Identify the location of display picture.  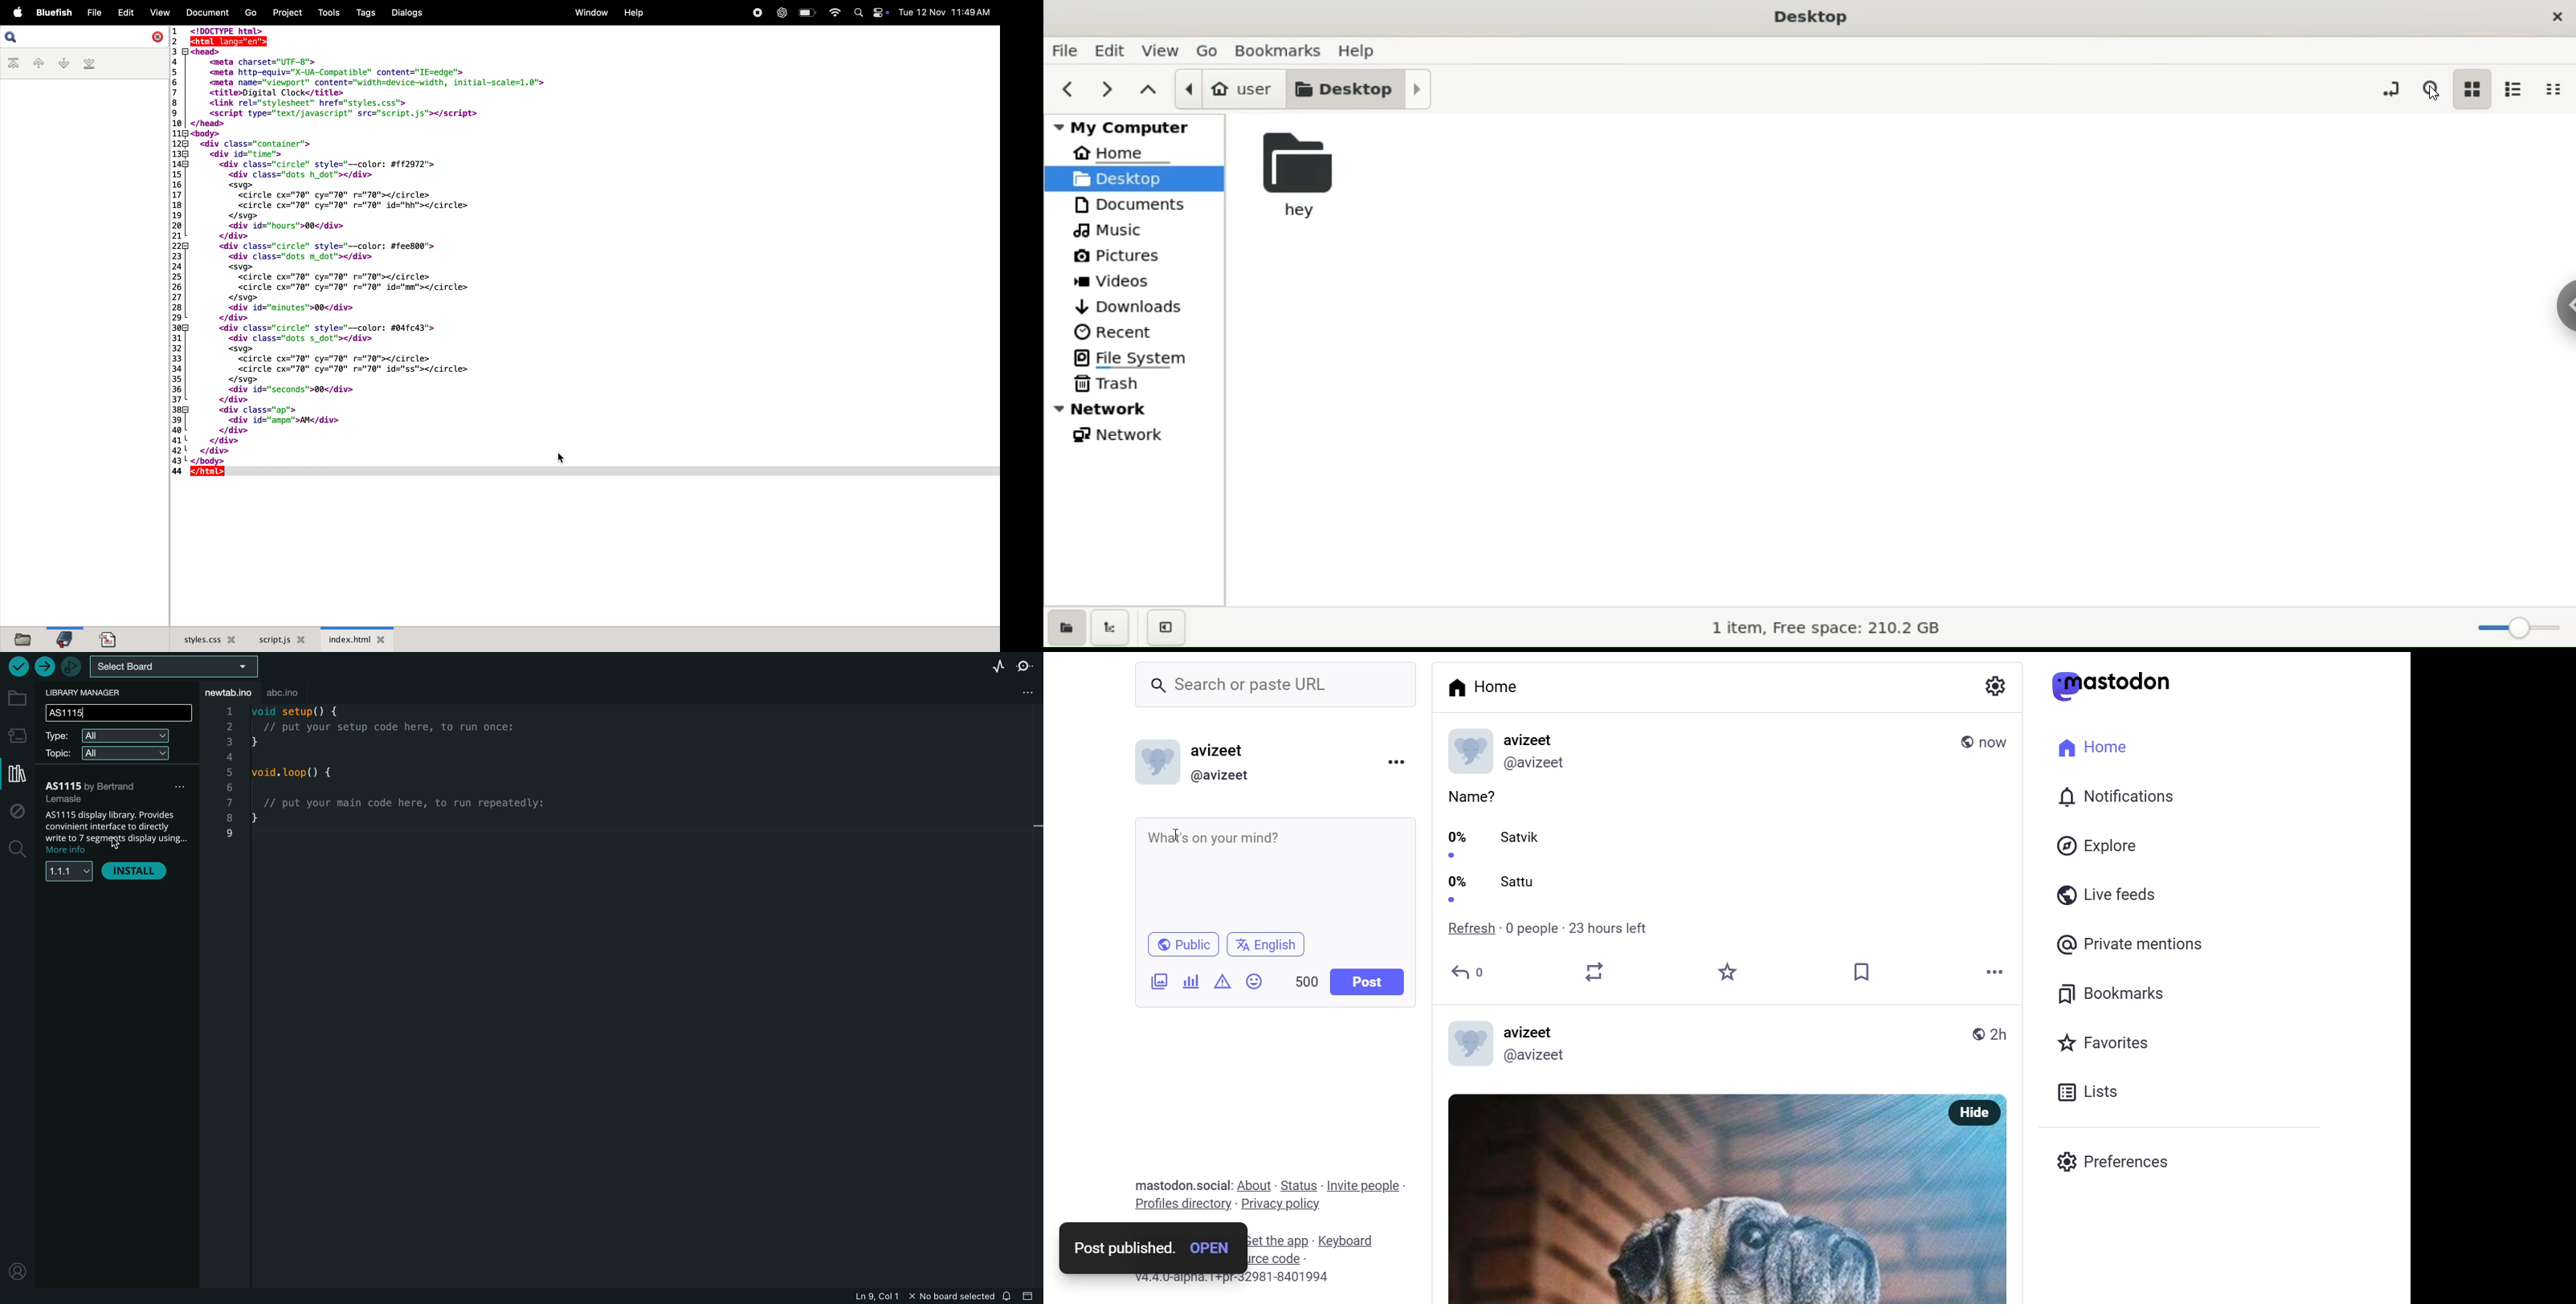
(1466, 752).